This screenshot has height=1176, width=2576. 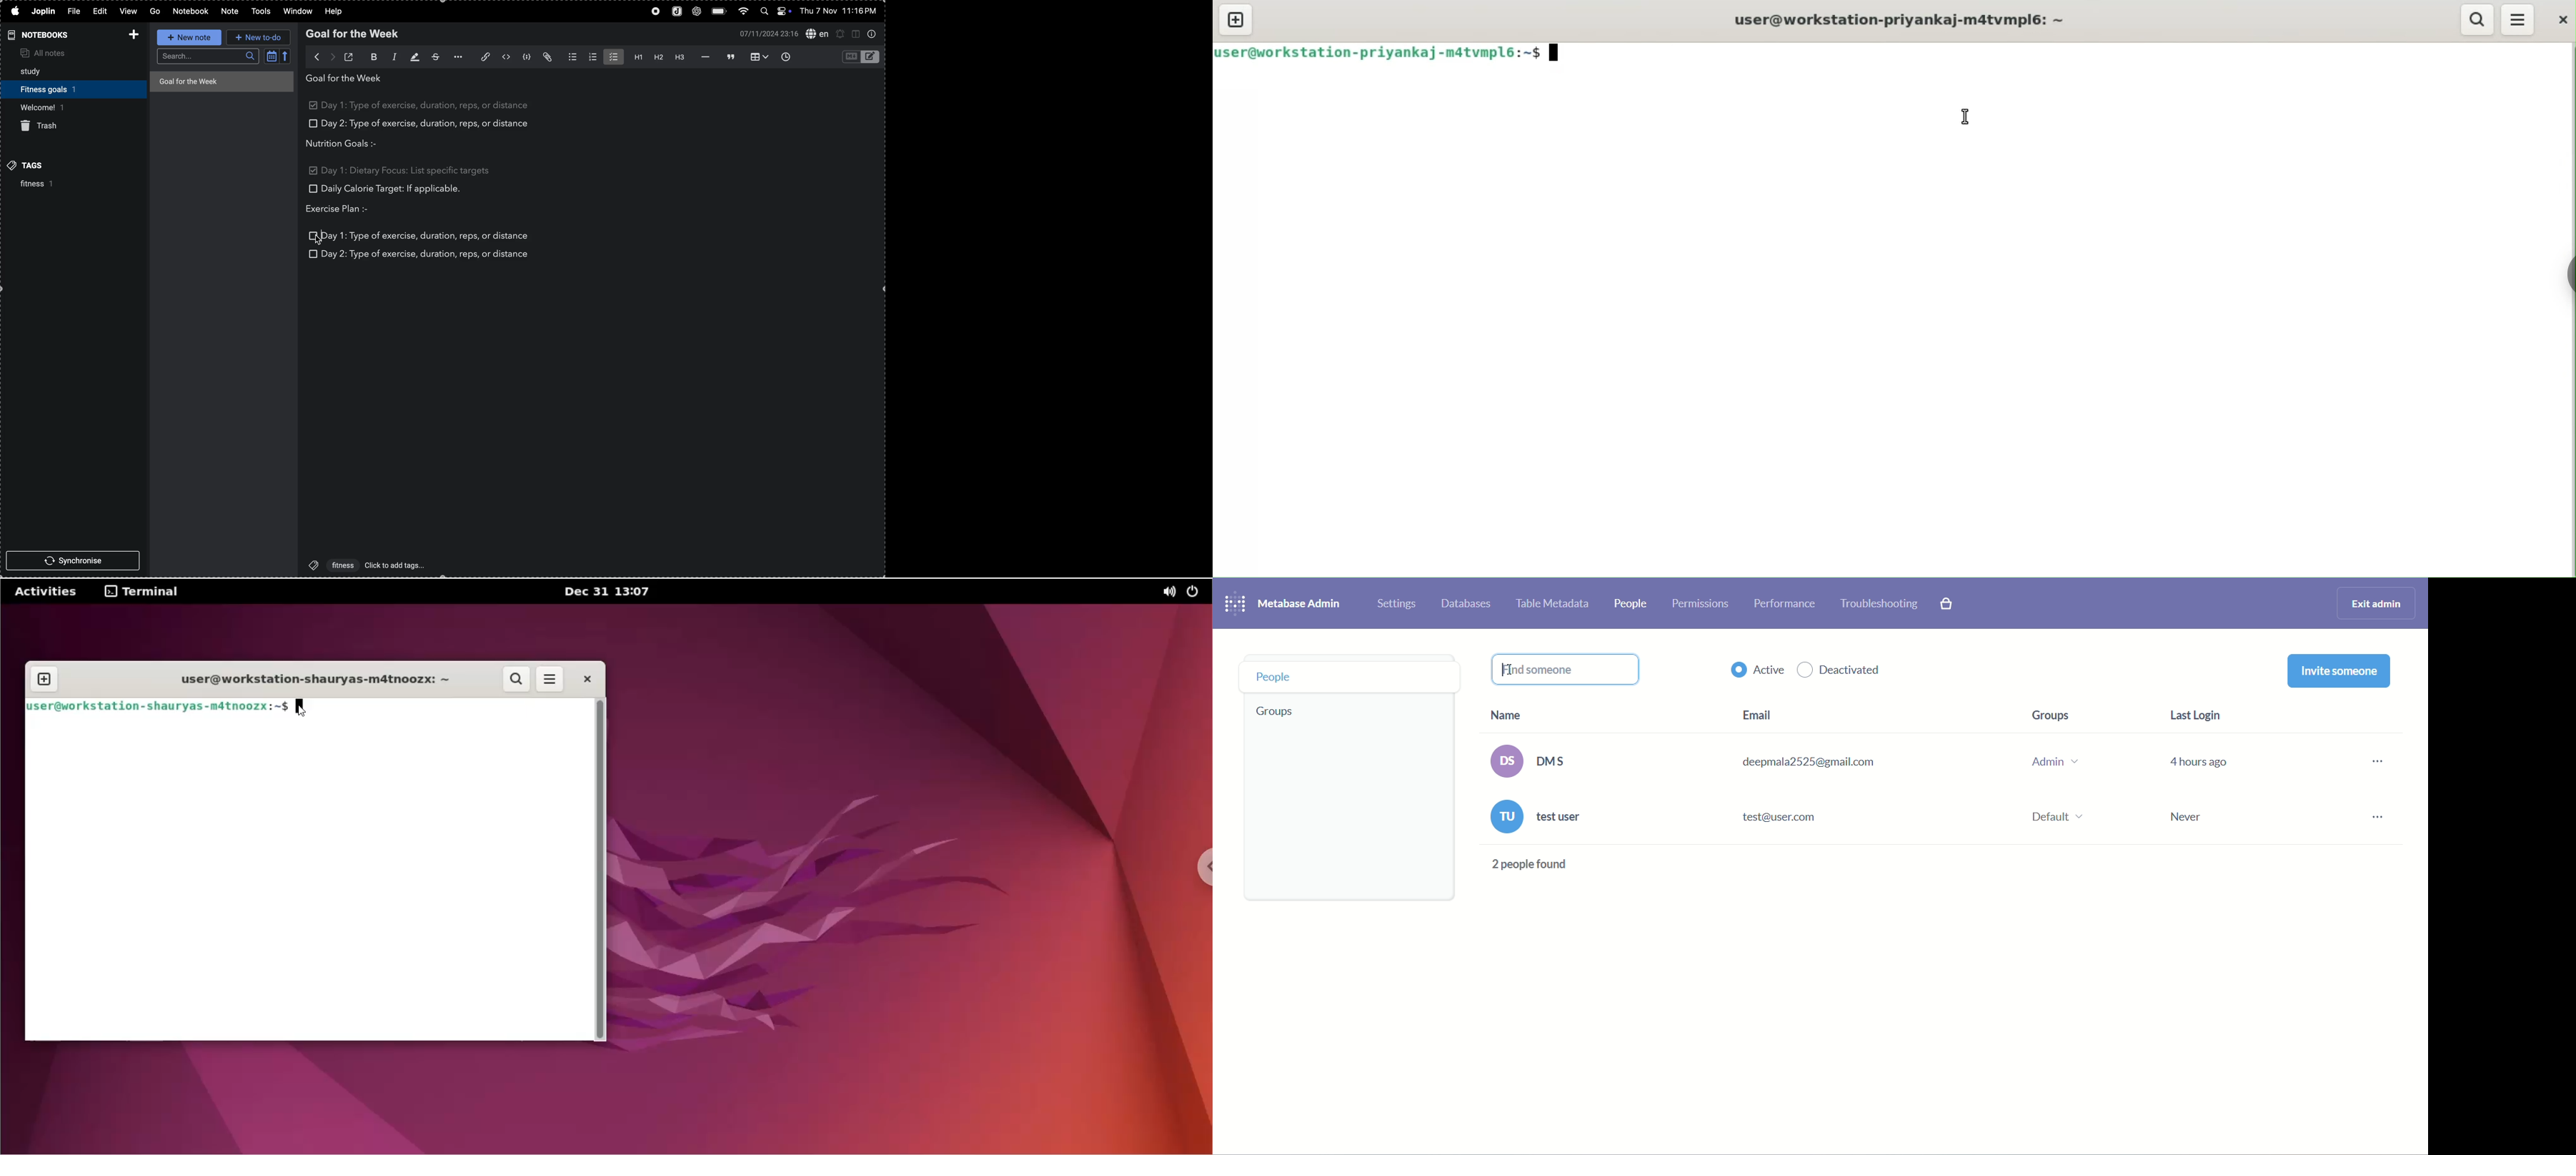 What do you see at coordinates (14, 10) in the screenshot?
I see `apple logo` at bounding box center [14, 10].